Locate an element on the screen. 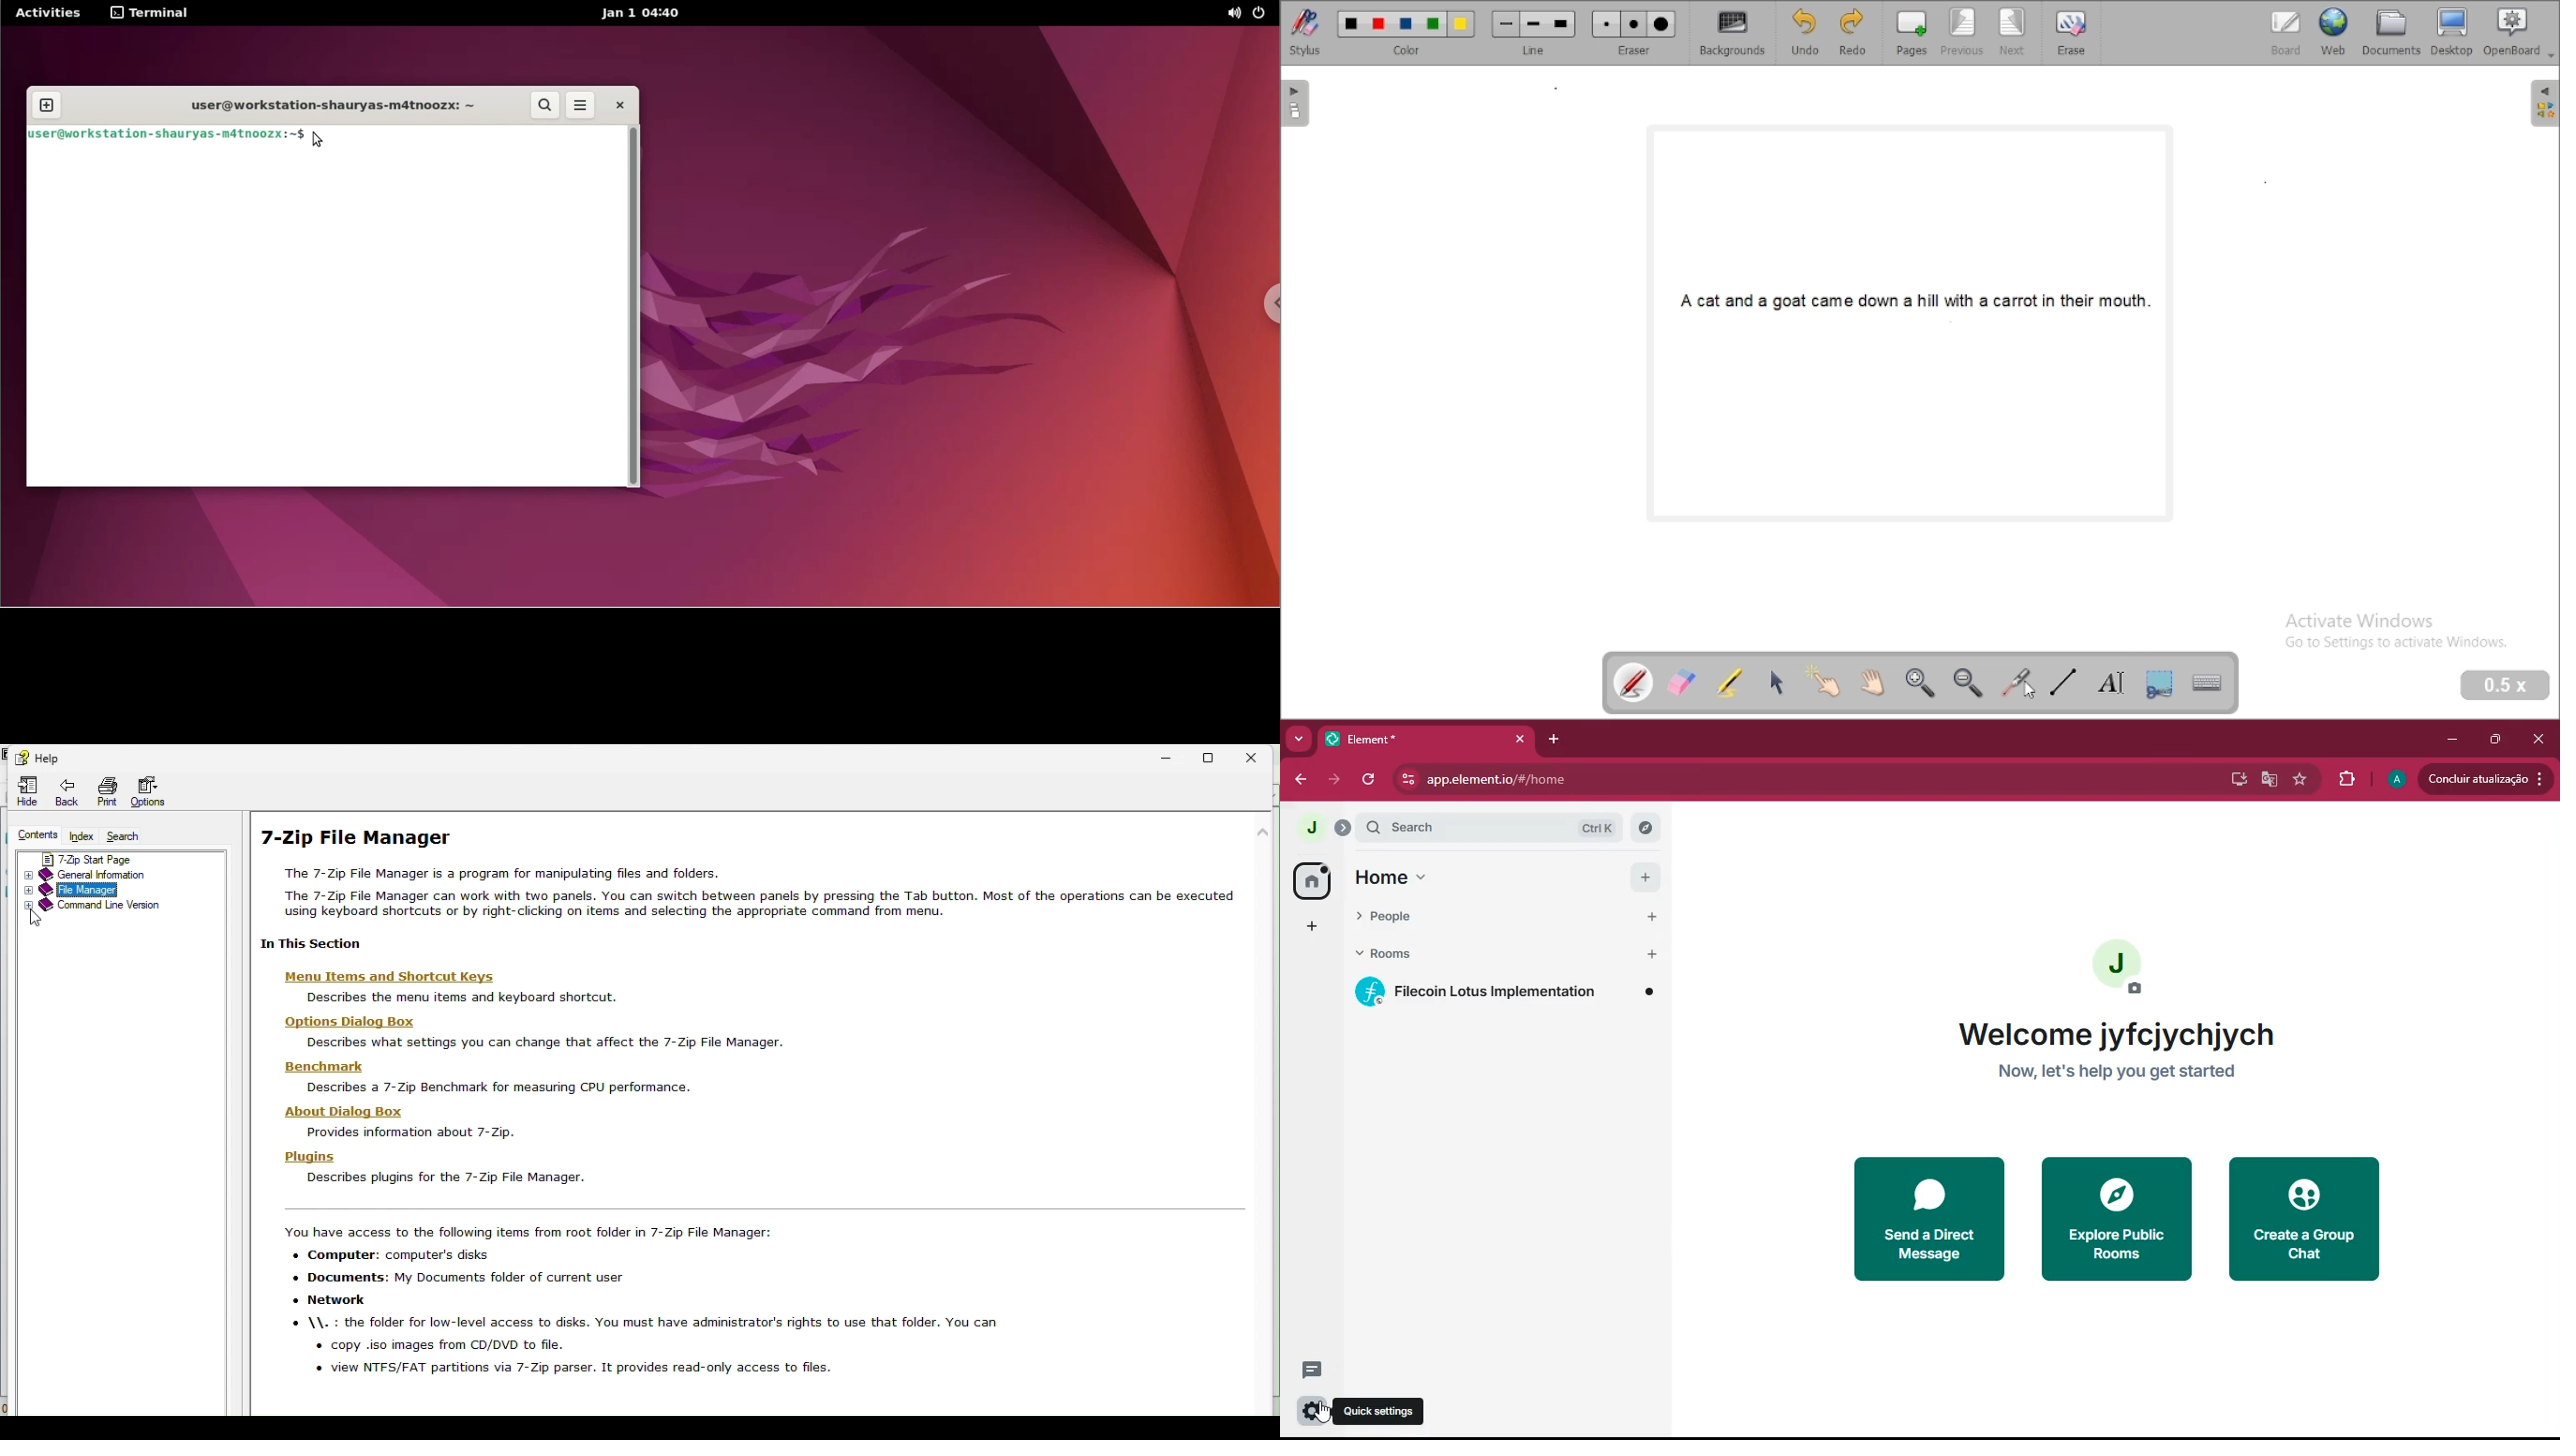 This screenshot has width=2576, height=1456. 7 zip start page is located at coordinates (99, 859).